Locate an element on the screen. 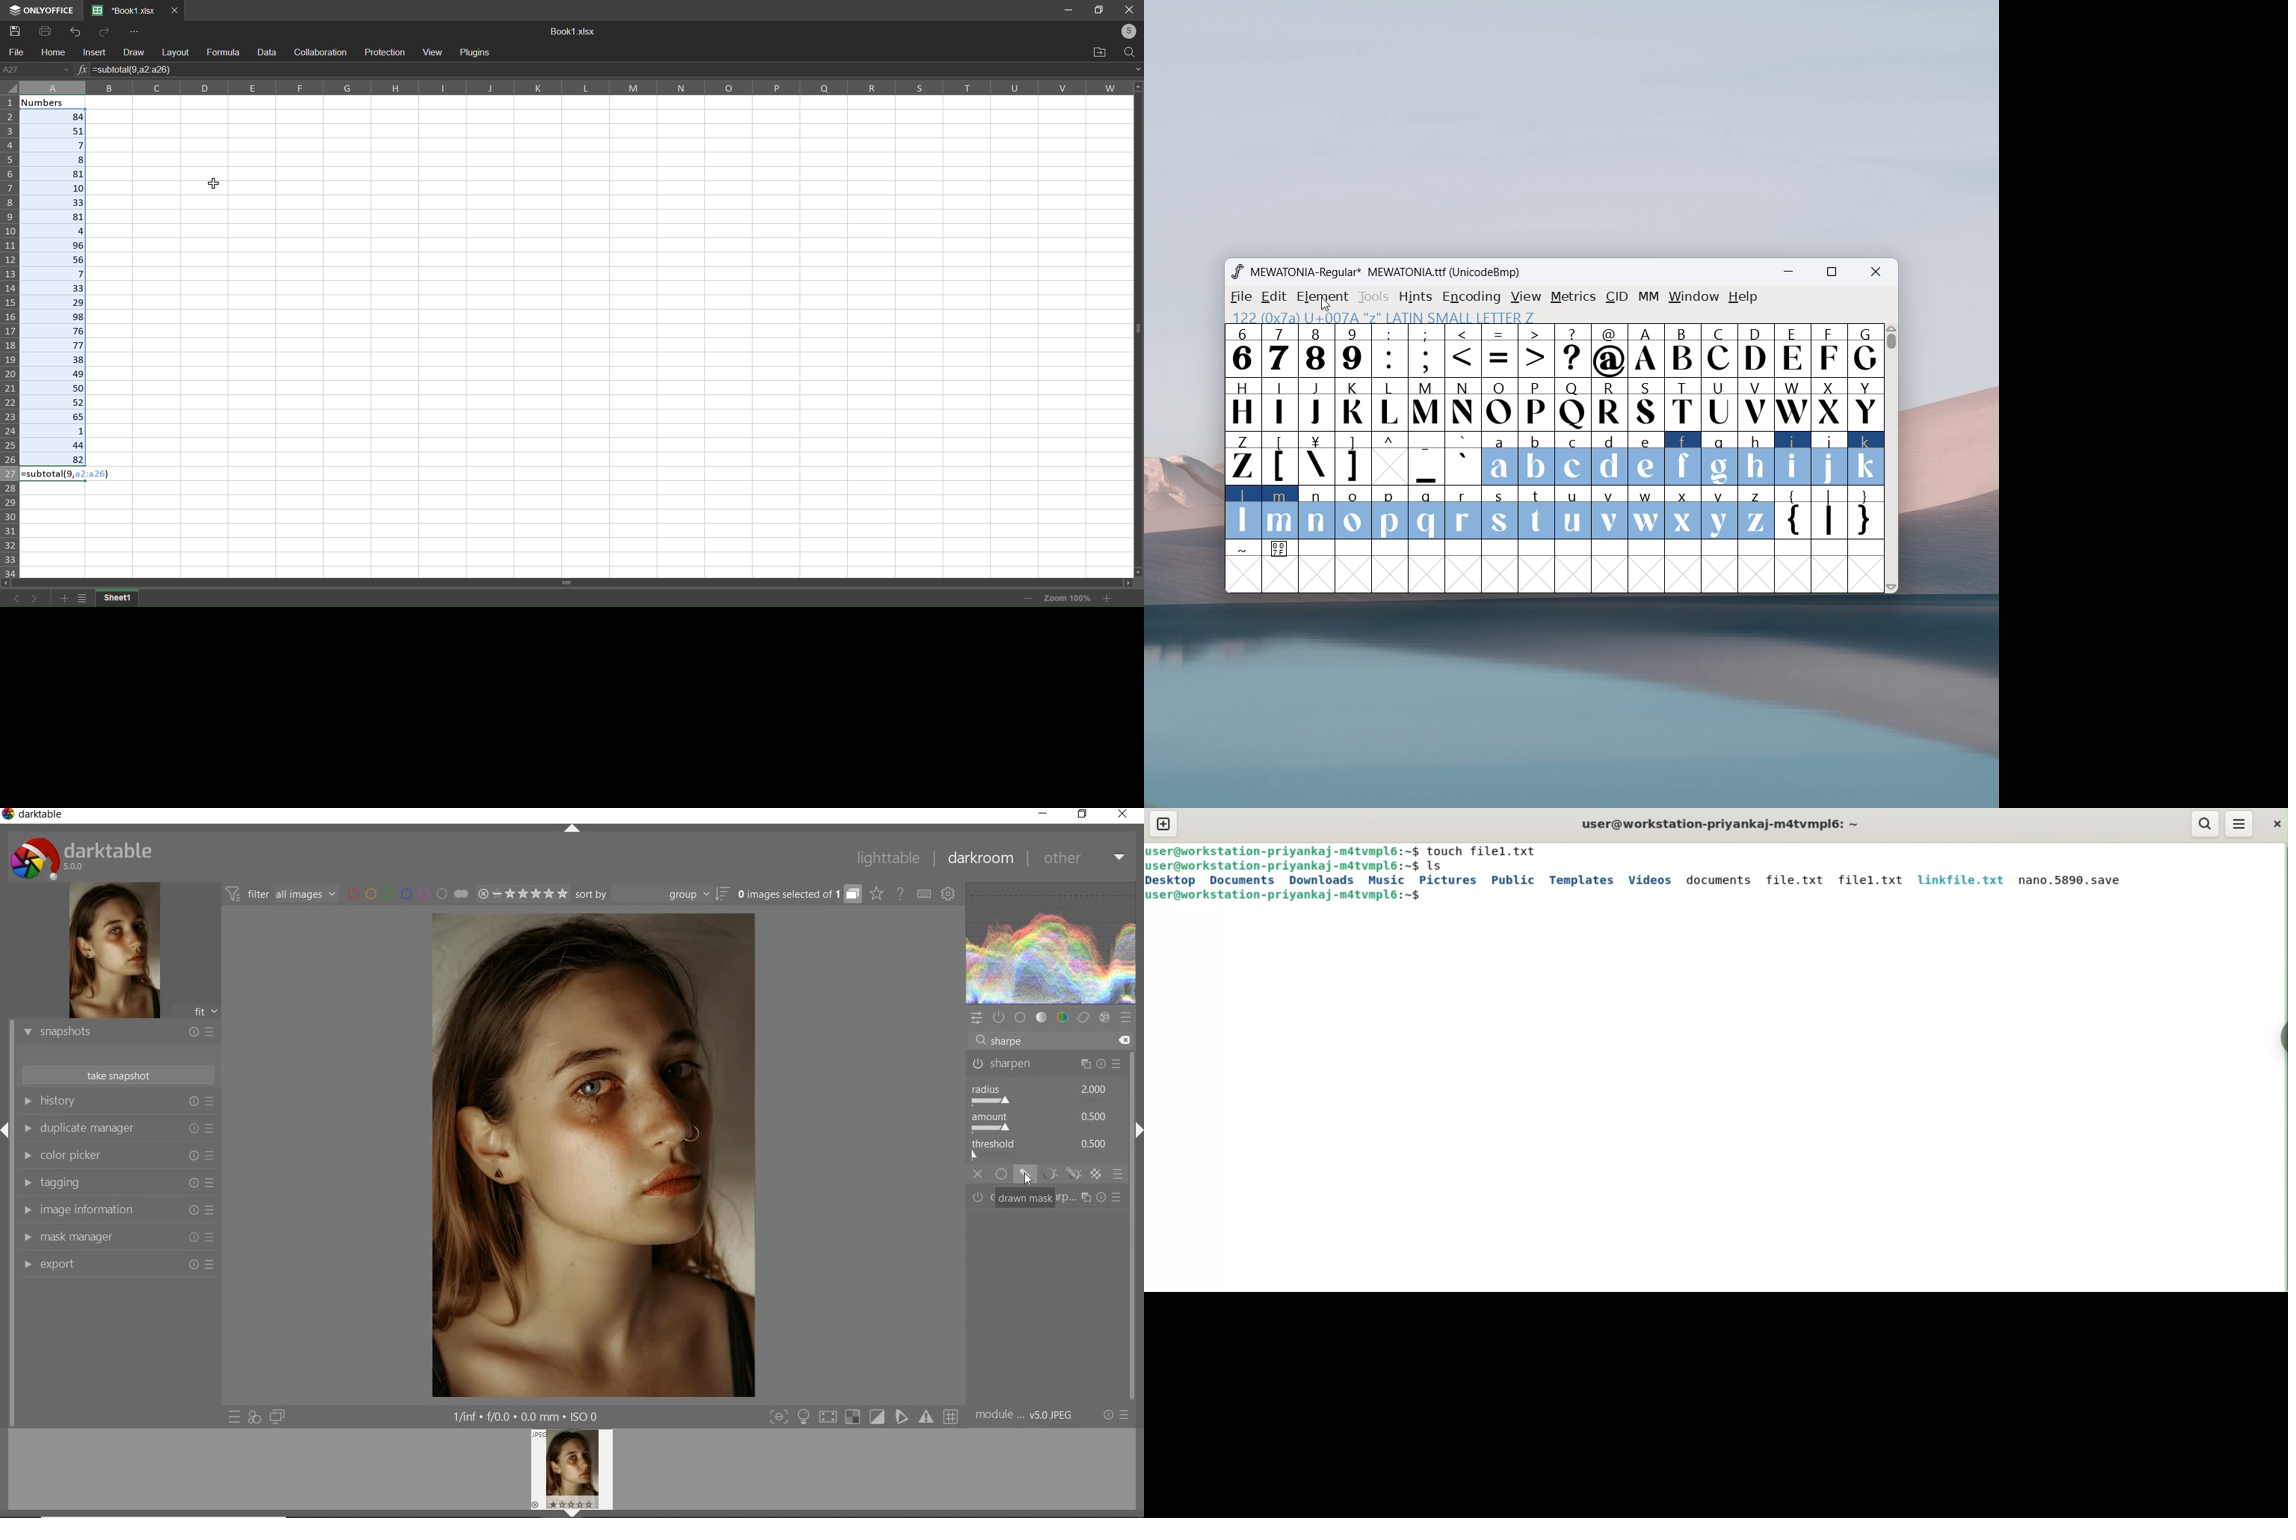  Column label is located at coordinates (575, 88).